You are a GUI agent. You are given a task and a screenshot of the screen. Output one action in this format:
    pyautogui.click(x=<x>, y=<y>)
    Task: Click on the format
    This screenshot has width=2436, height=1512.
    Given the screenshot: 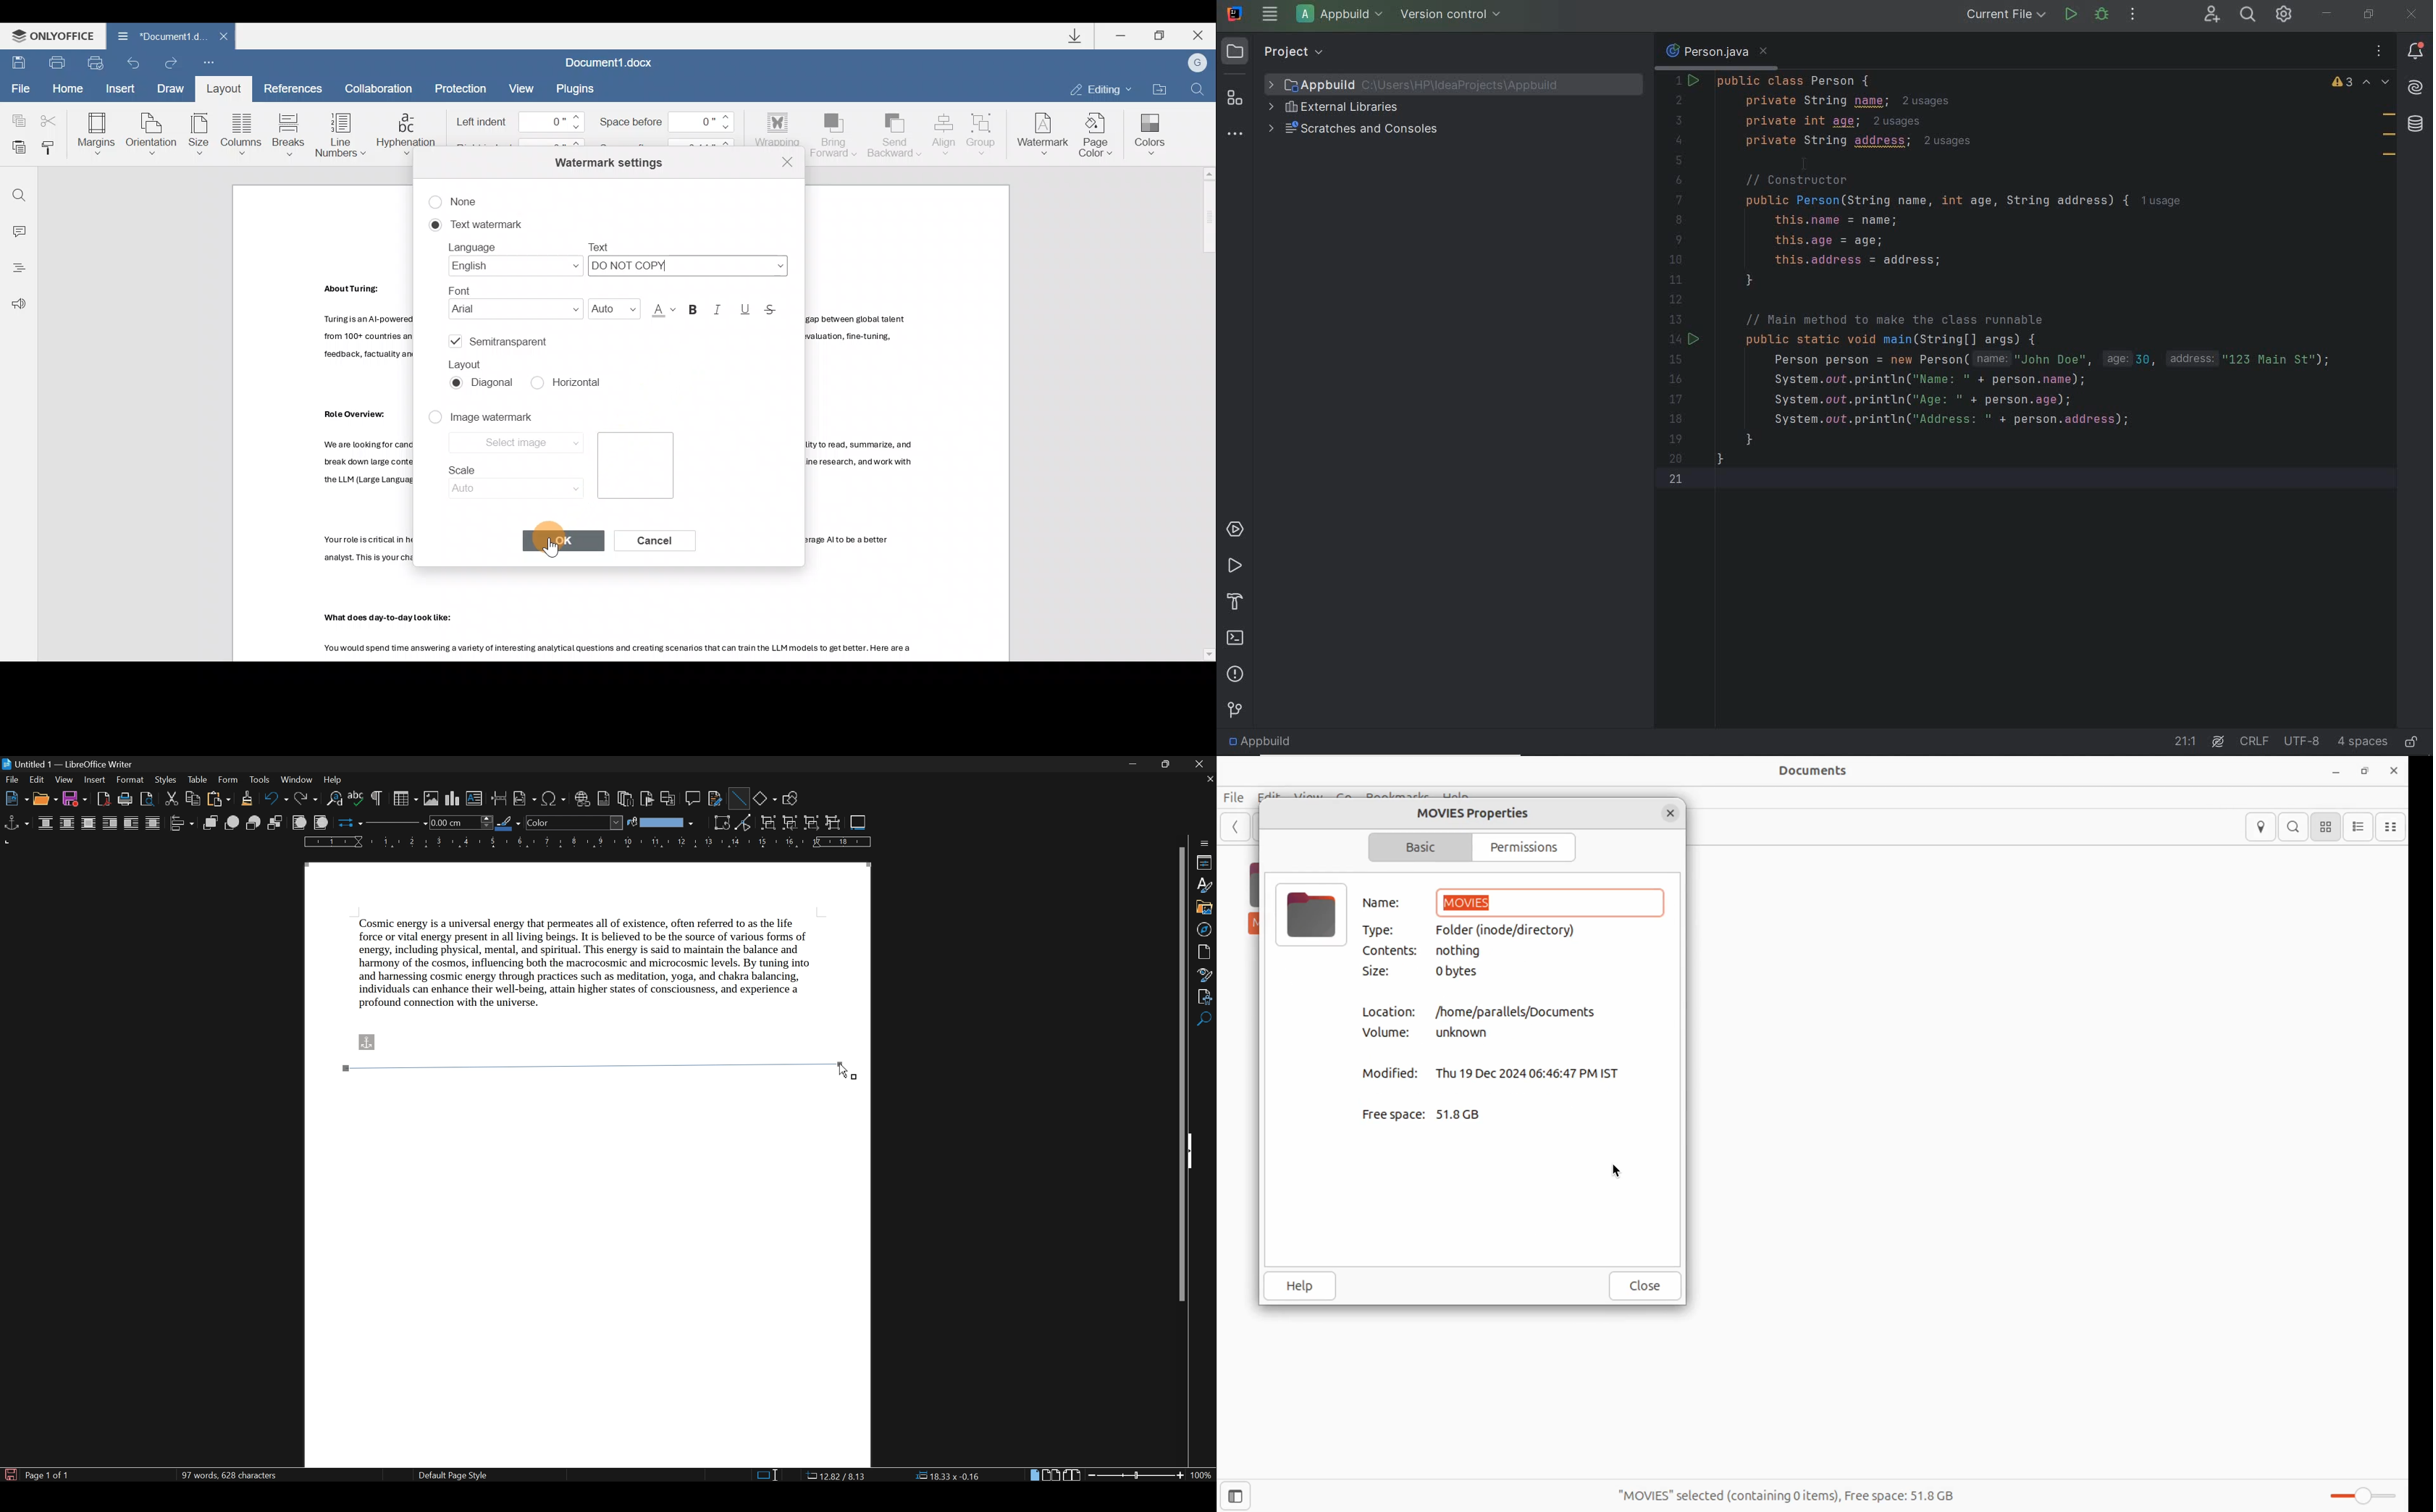 What is the action you would take?
    pyautogui.click(x=131, y=780)
    